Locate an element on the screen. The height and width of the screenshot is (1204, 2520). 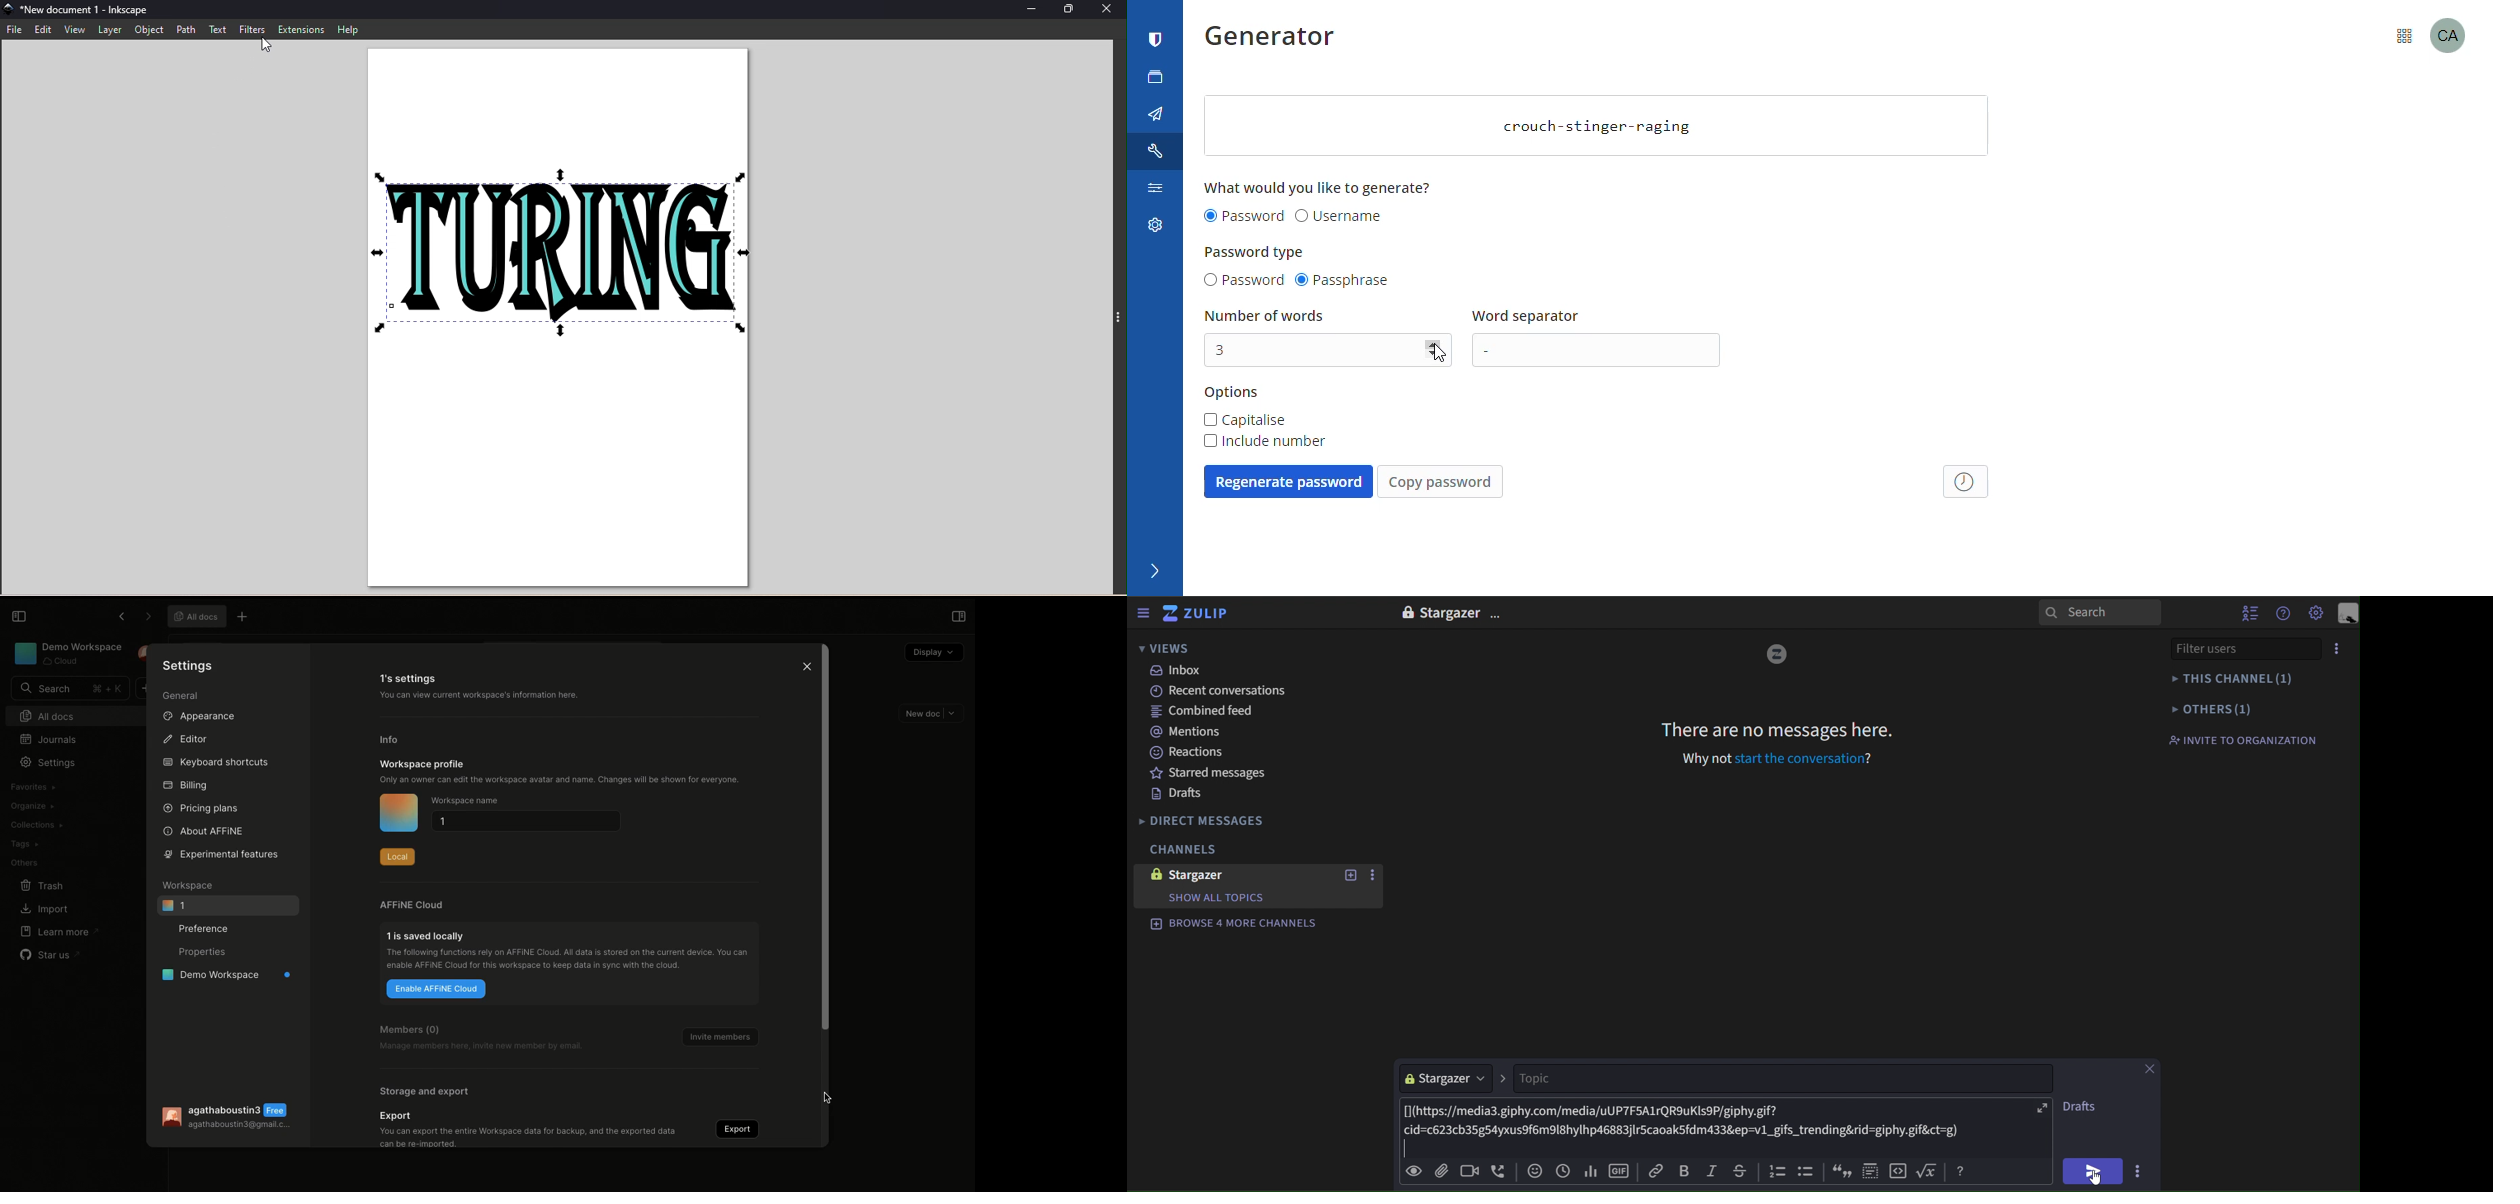
expand is located at coordinates (1152, 572).